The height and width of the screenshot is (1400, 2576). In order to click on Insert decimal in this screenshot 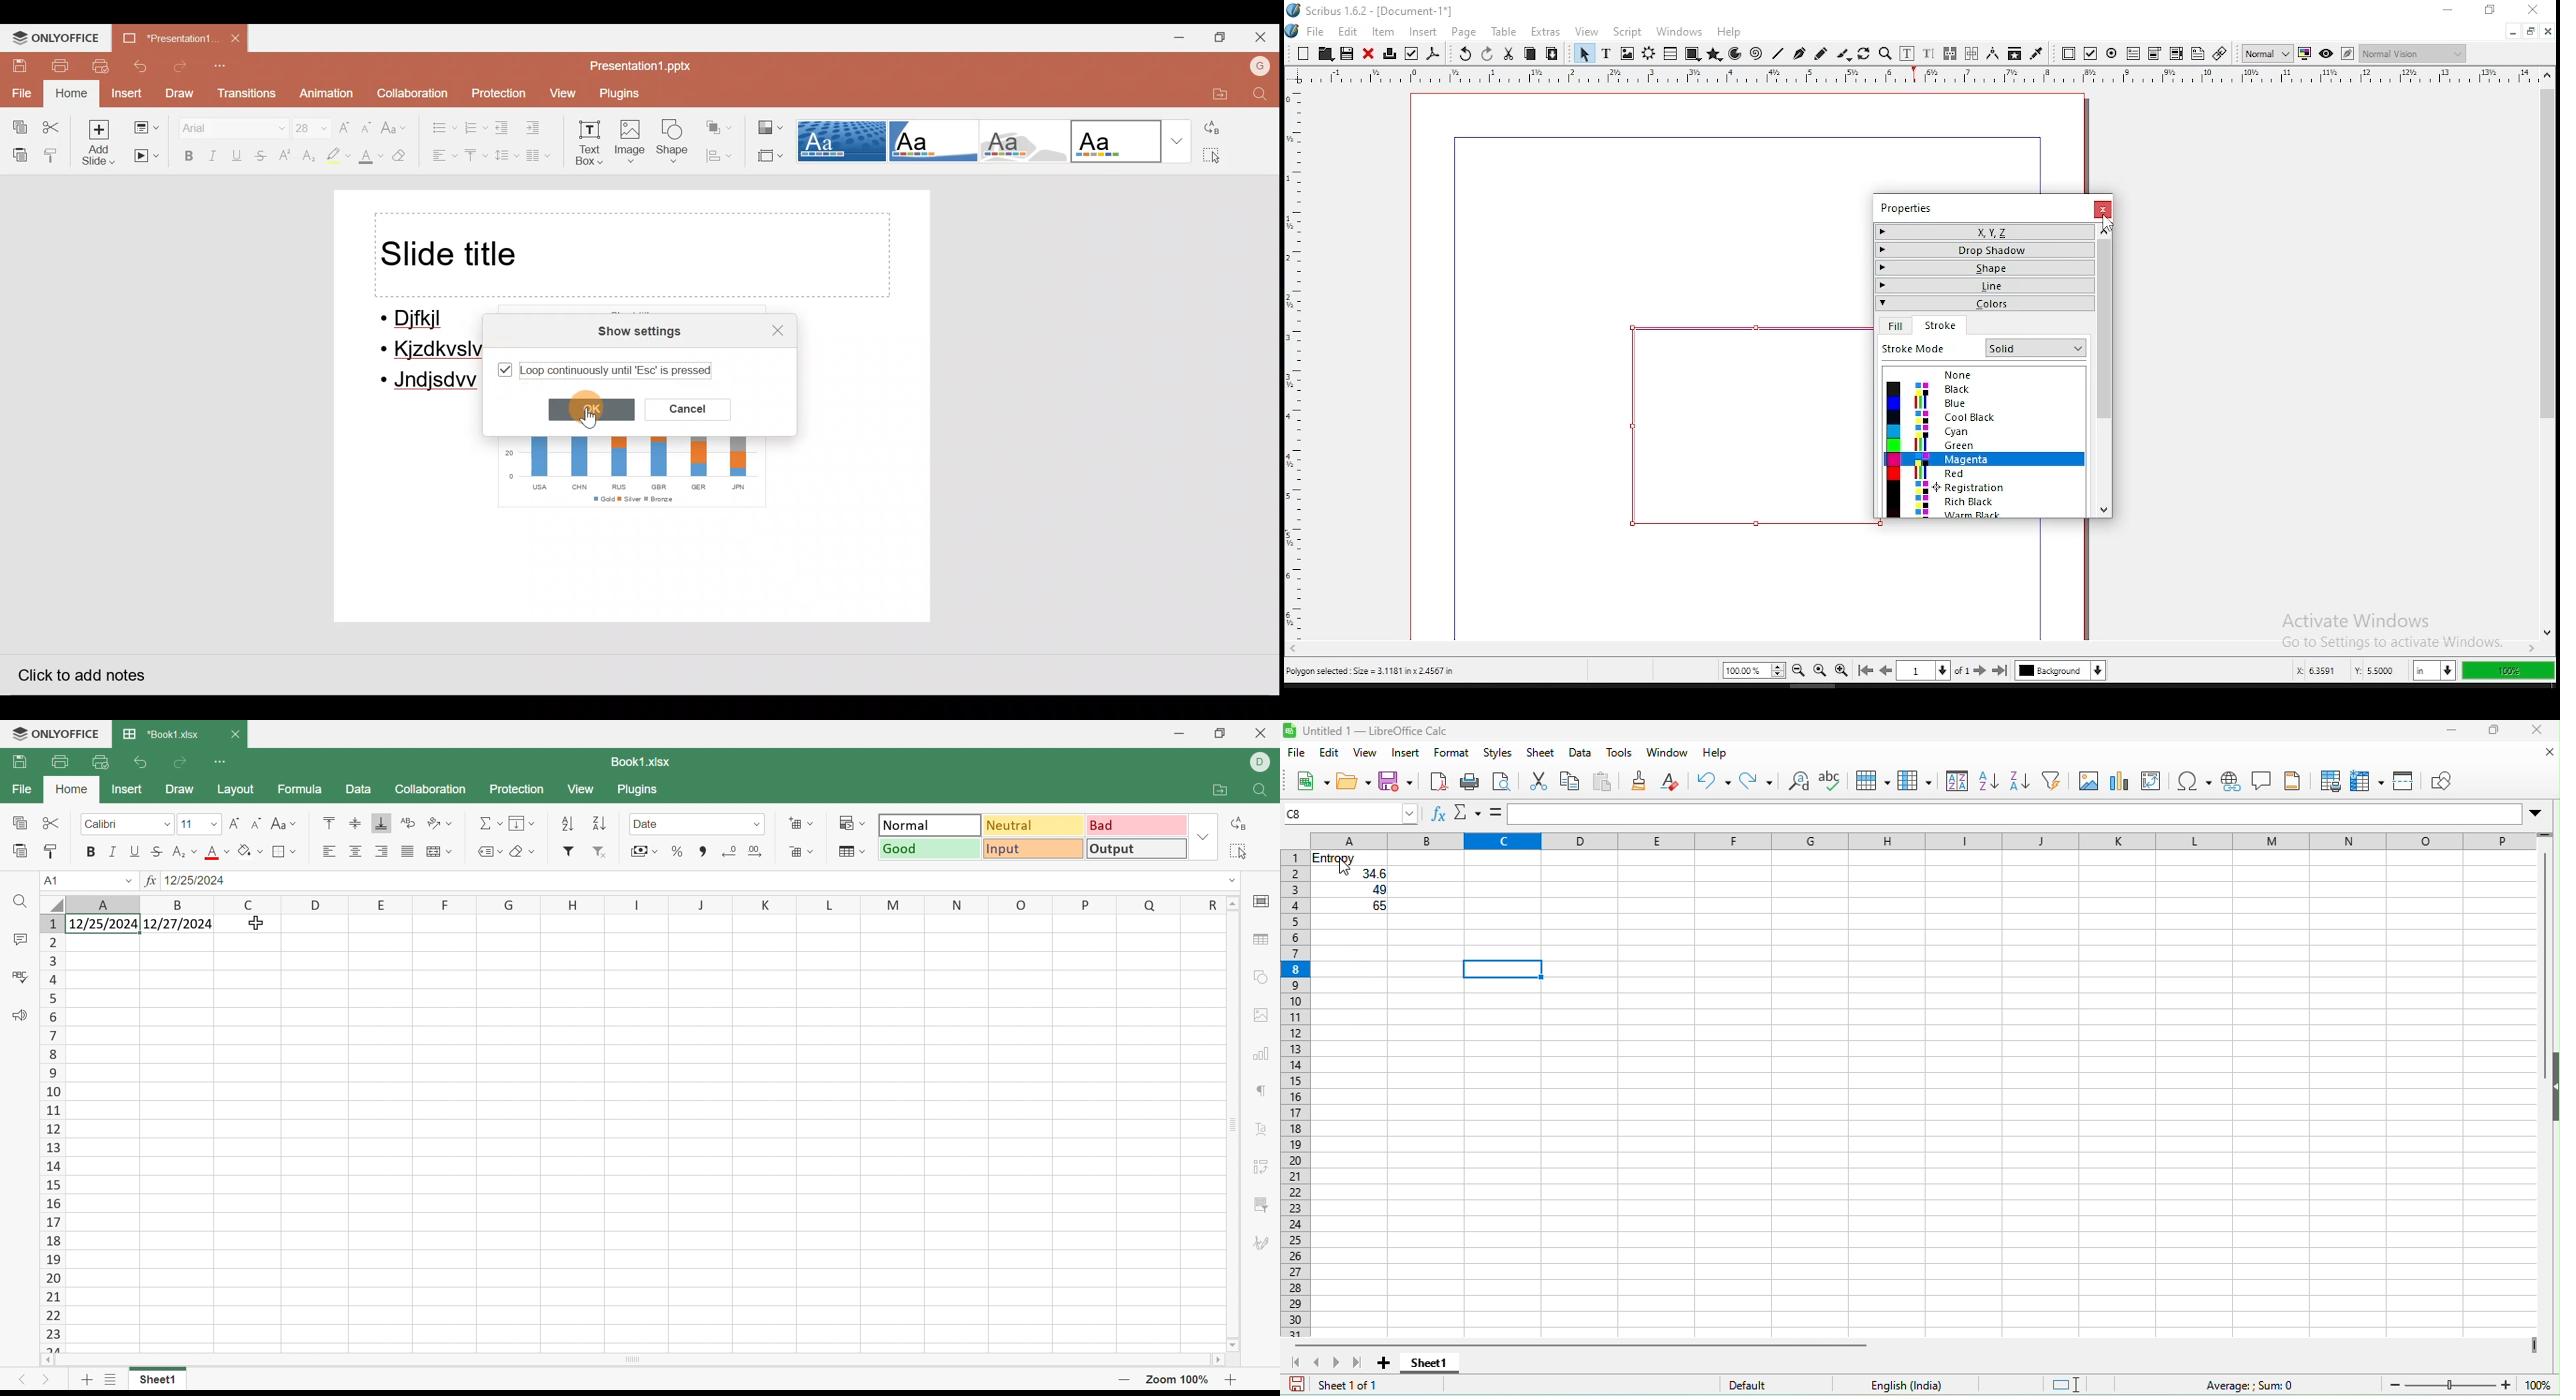, I will do `click(758, 851)`.